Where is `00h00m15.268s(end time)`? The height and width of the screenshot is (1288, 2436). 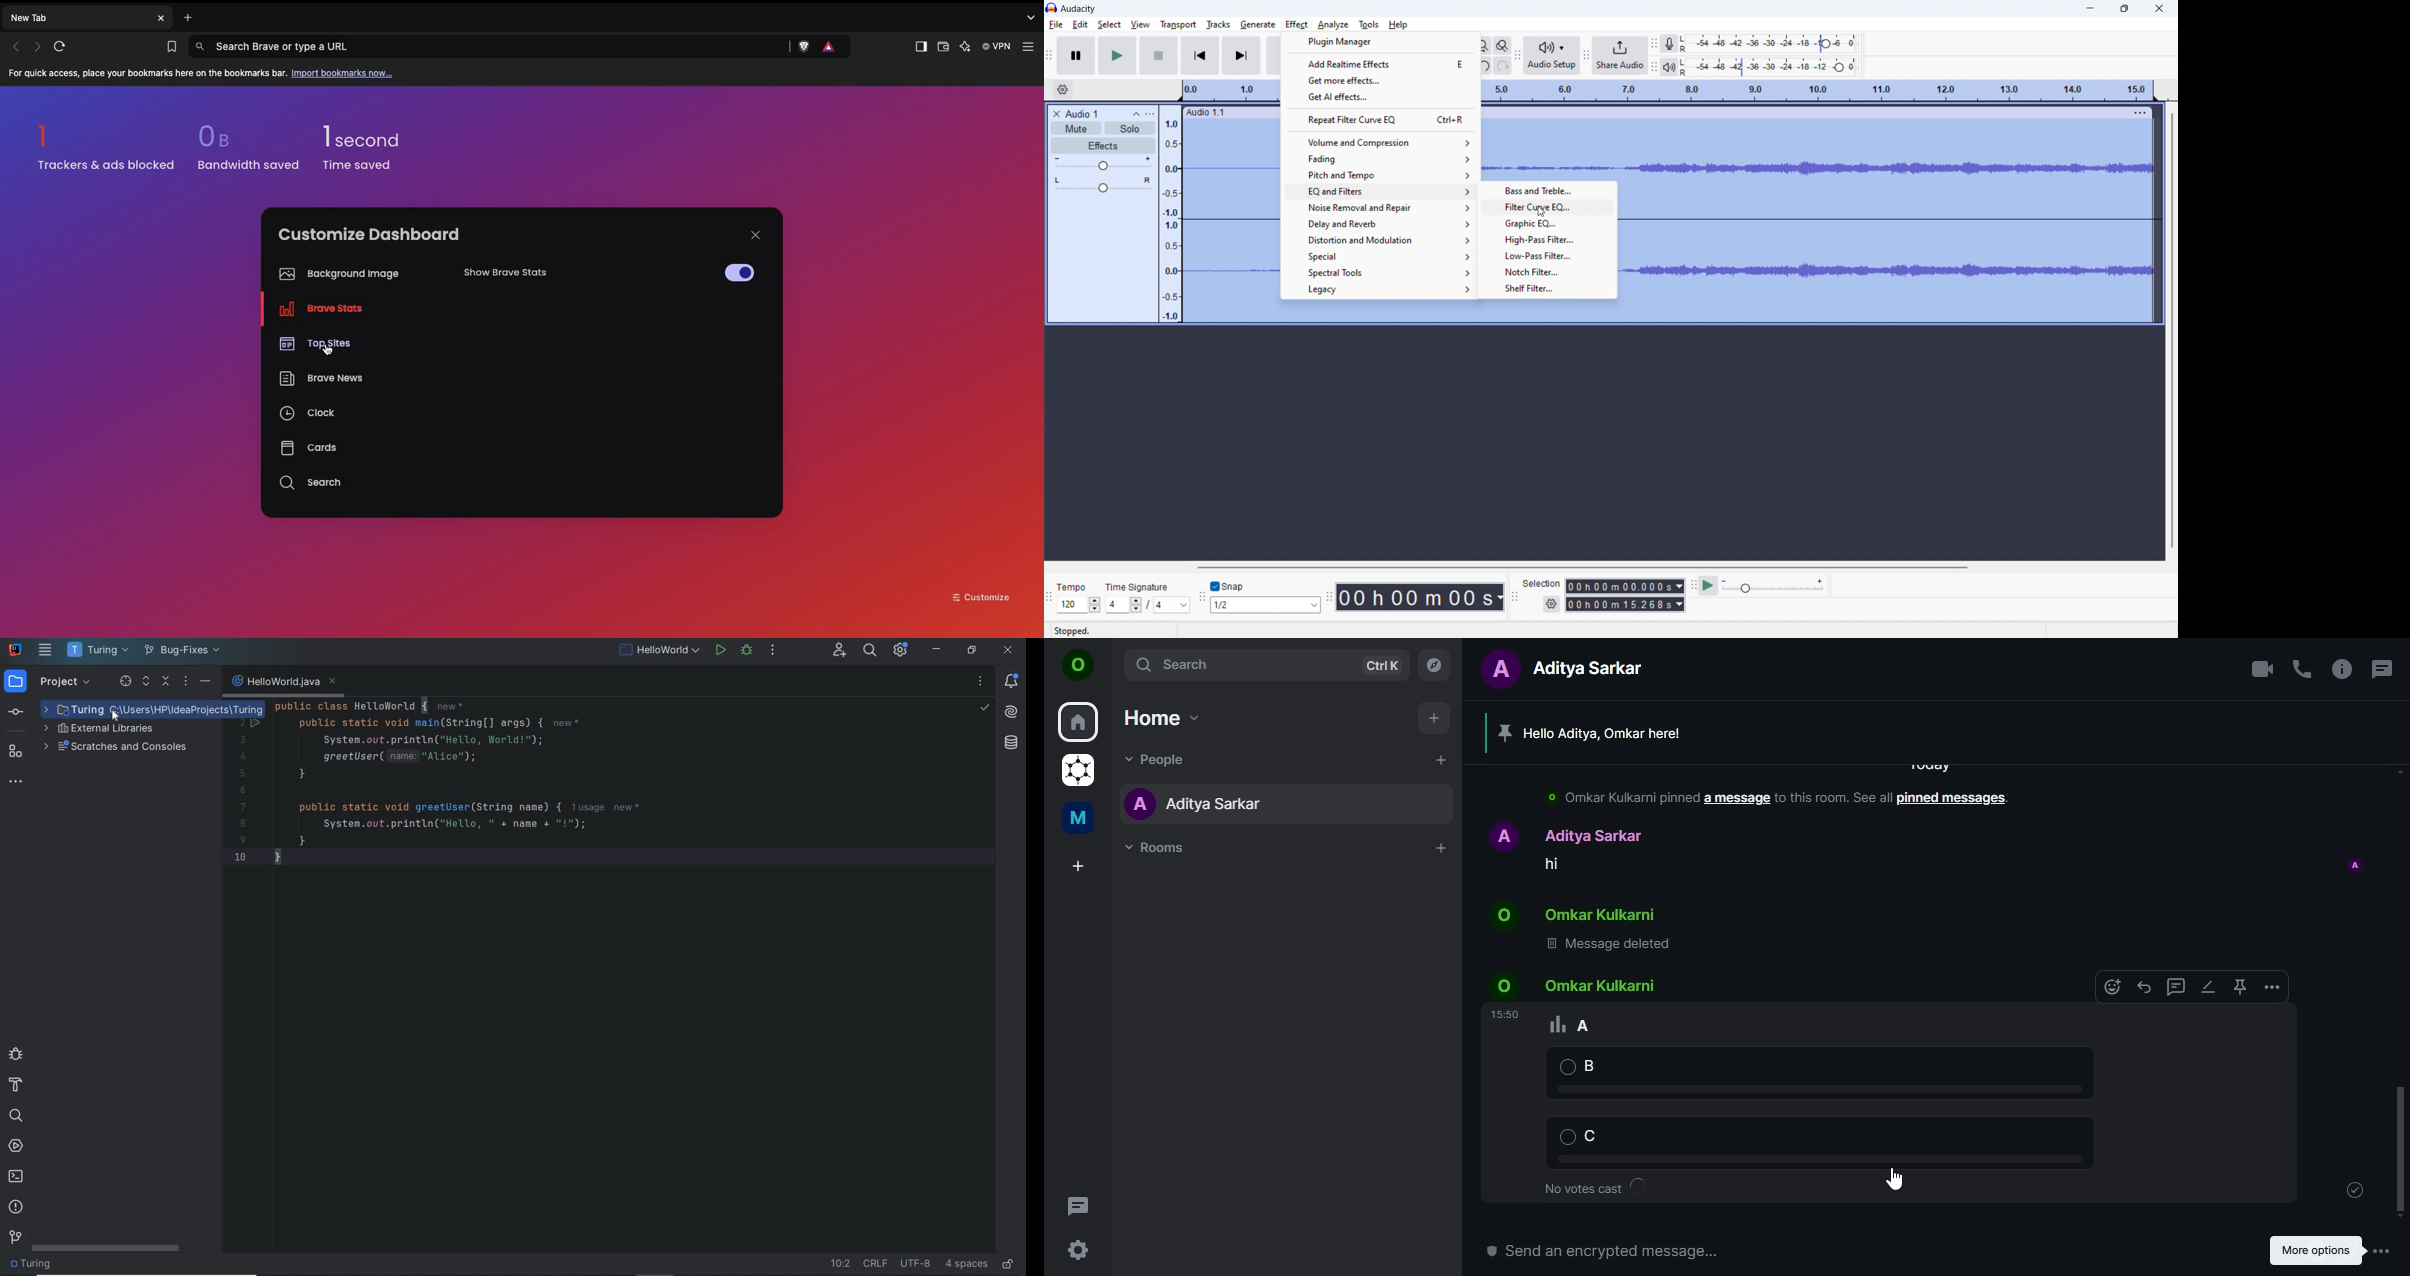 00h00m15.268s(end time) is located at coordinates (1625, 604).